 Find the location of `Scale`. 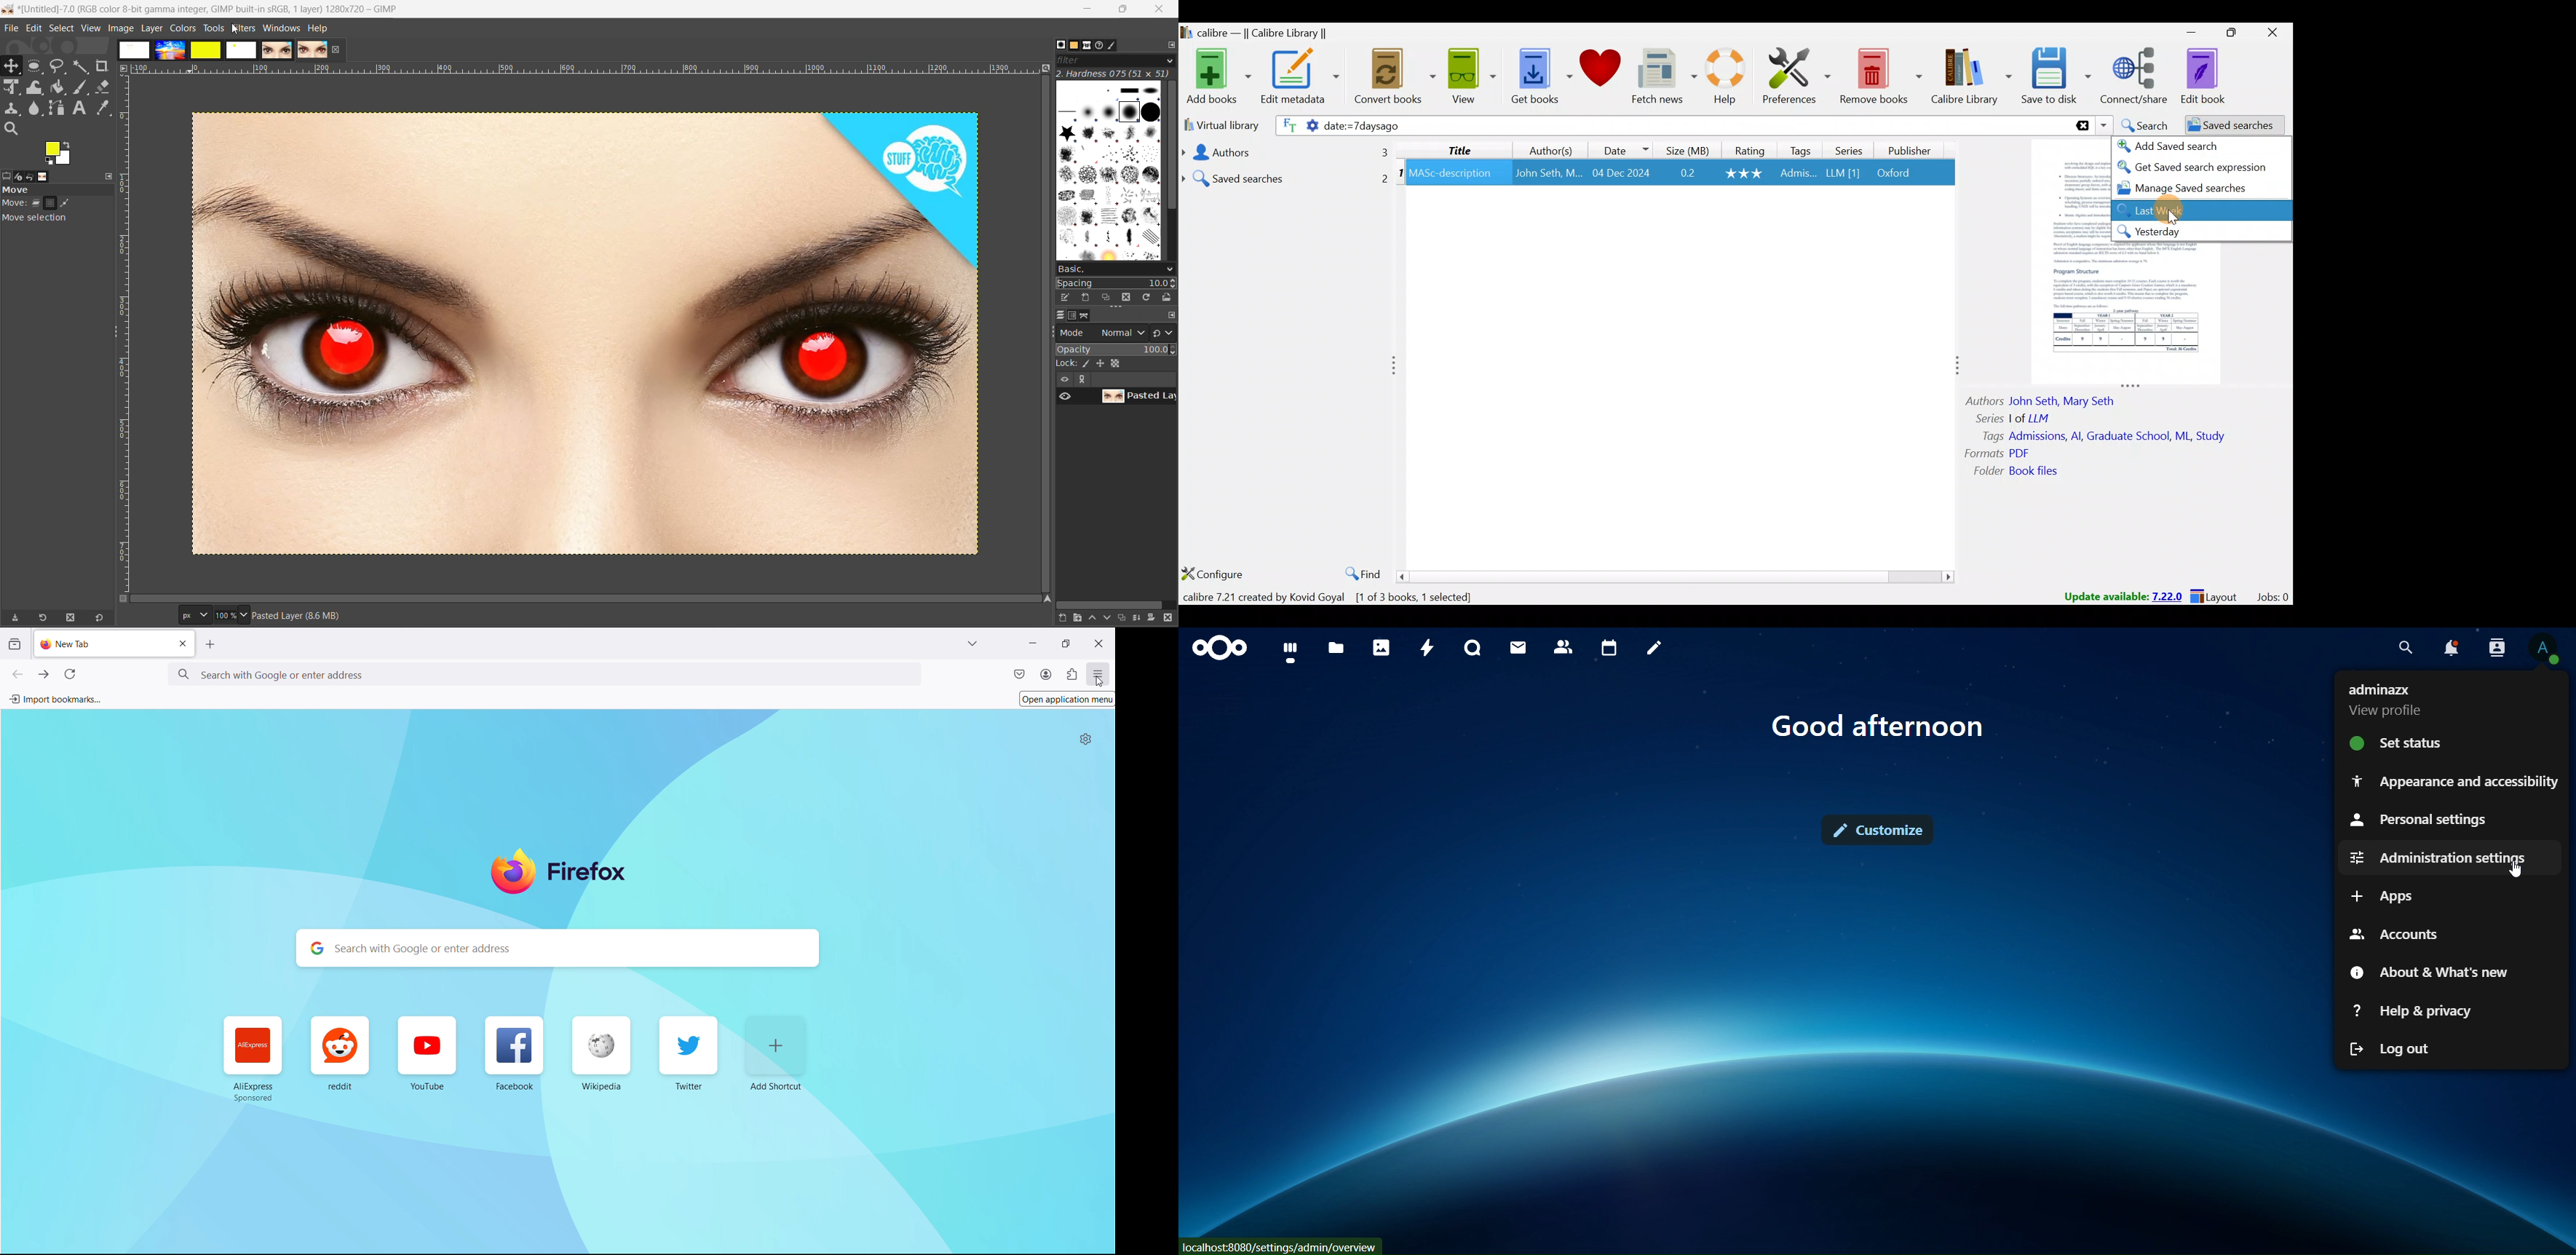

Scale is located at coordinates (13, 88).